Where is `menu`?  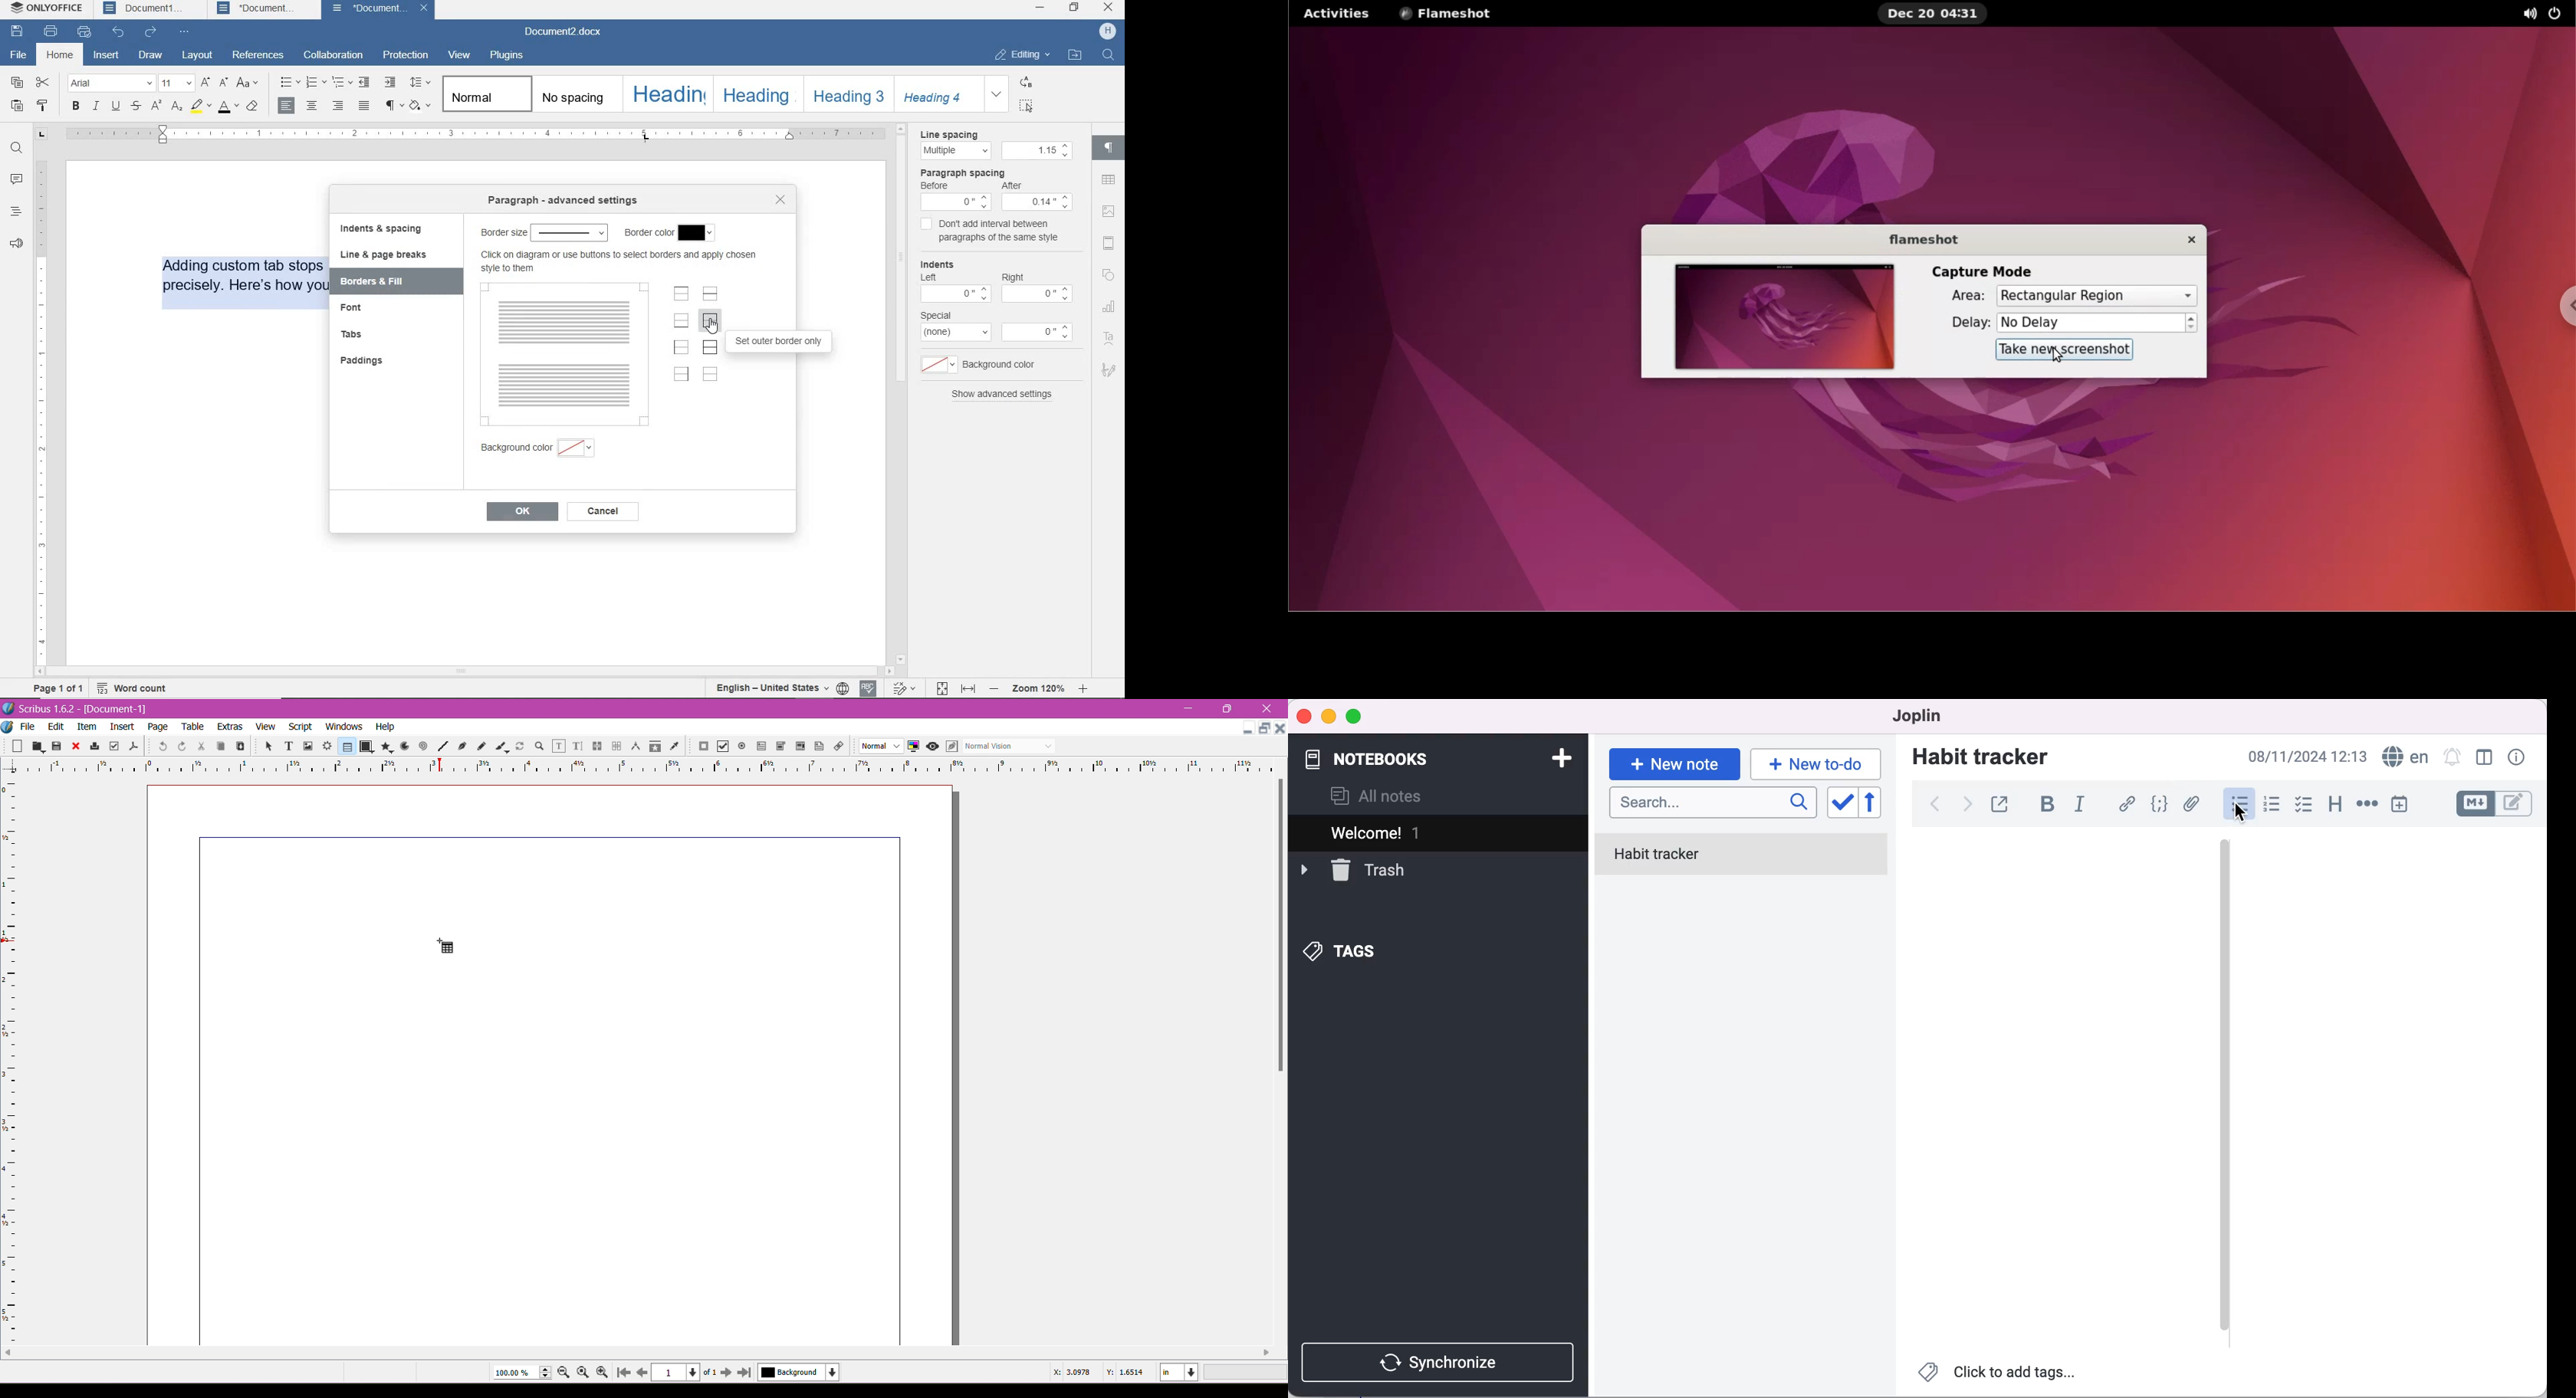 menu is located at coordinates (936, 364).